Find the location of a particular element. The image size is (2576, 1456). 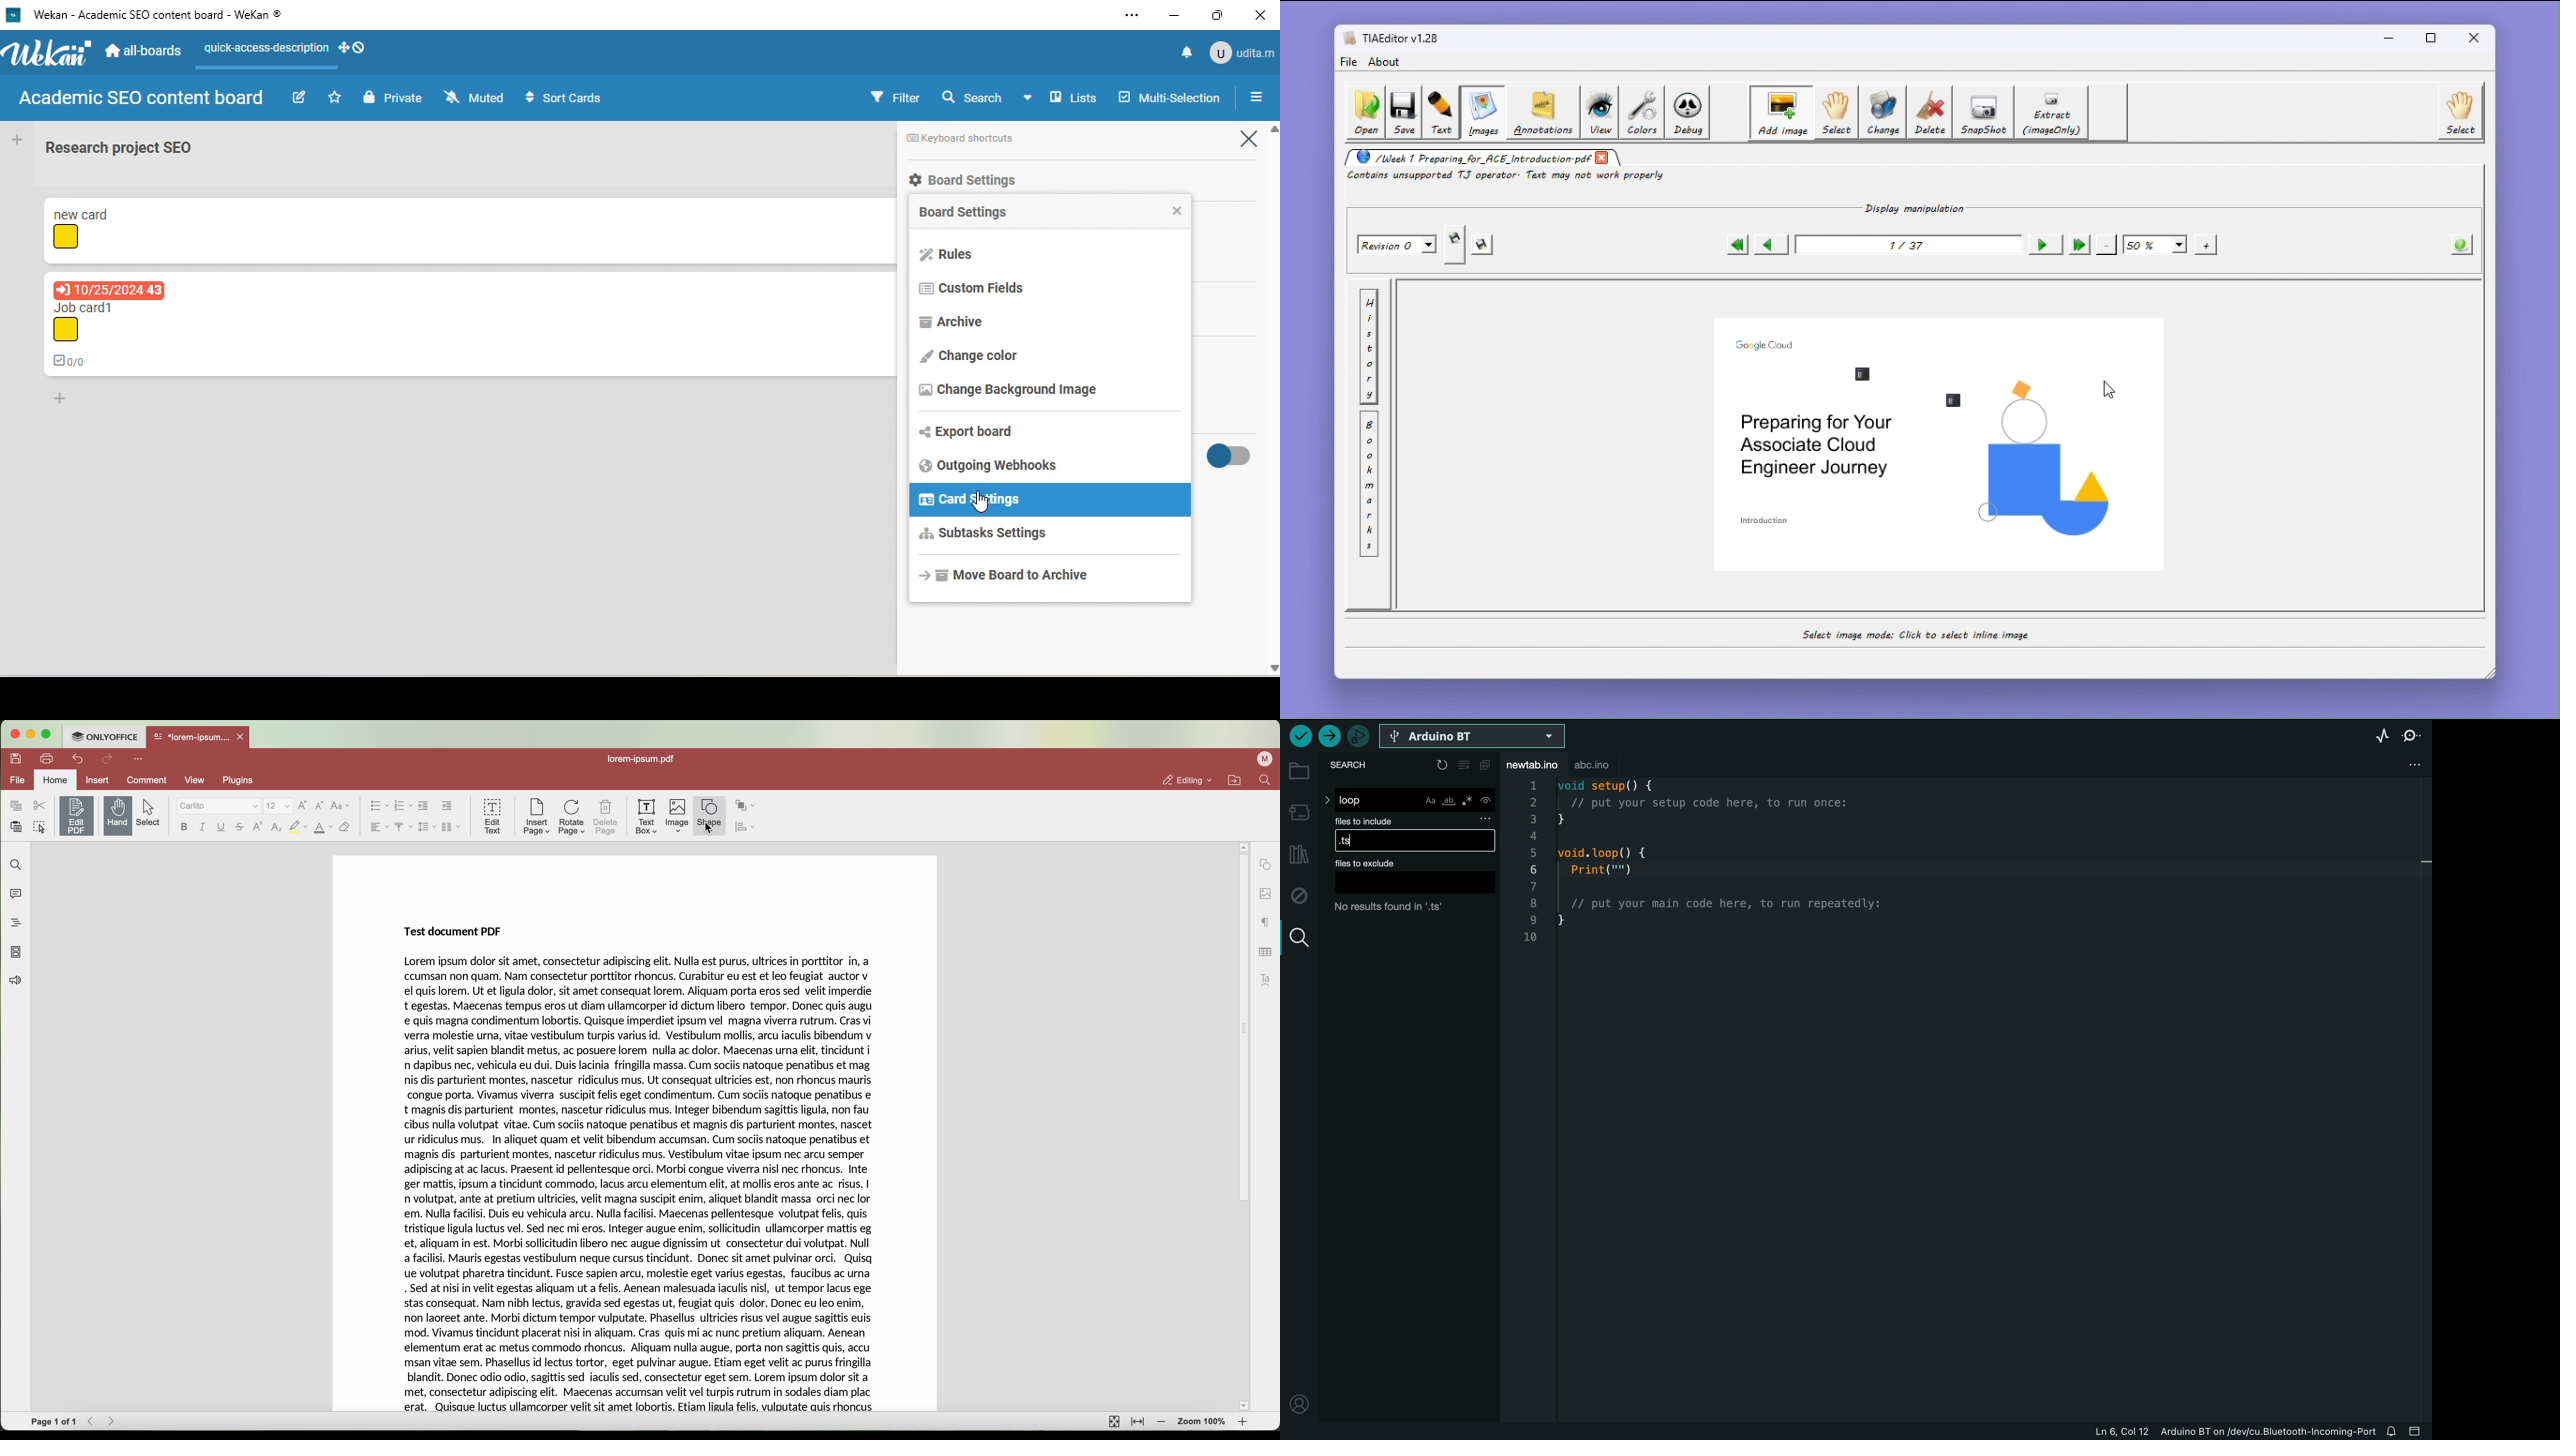

subscript is located at coordinates (276, 829).